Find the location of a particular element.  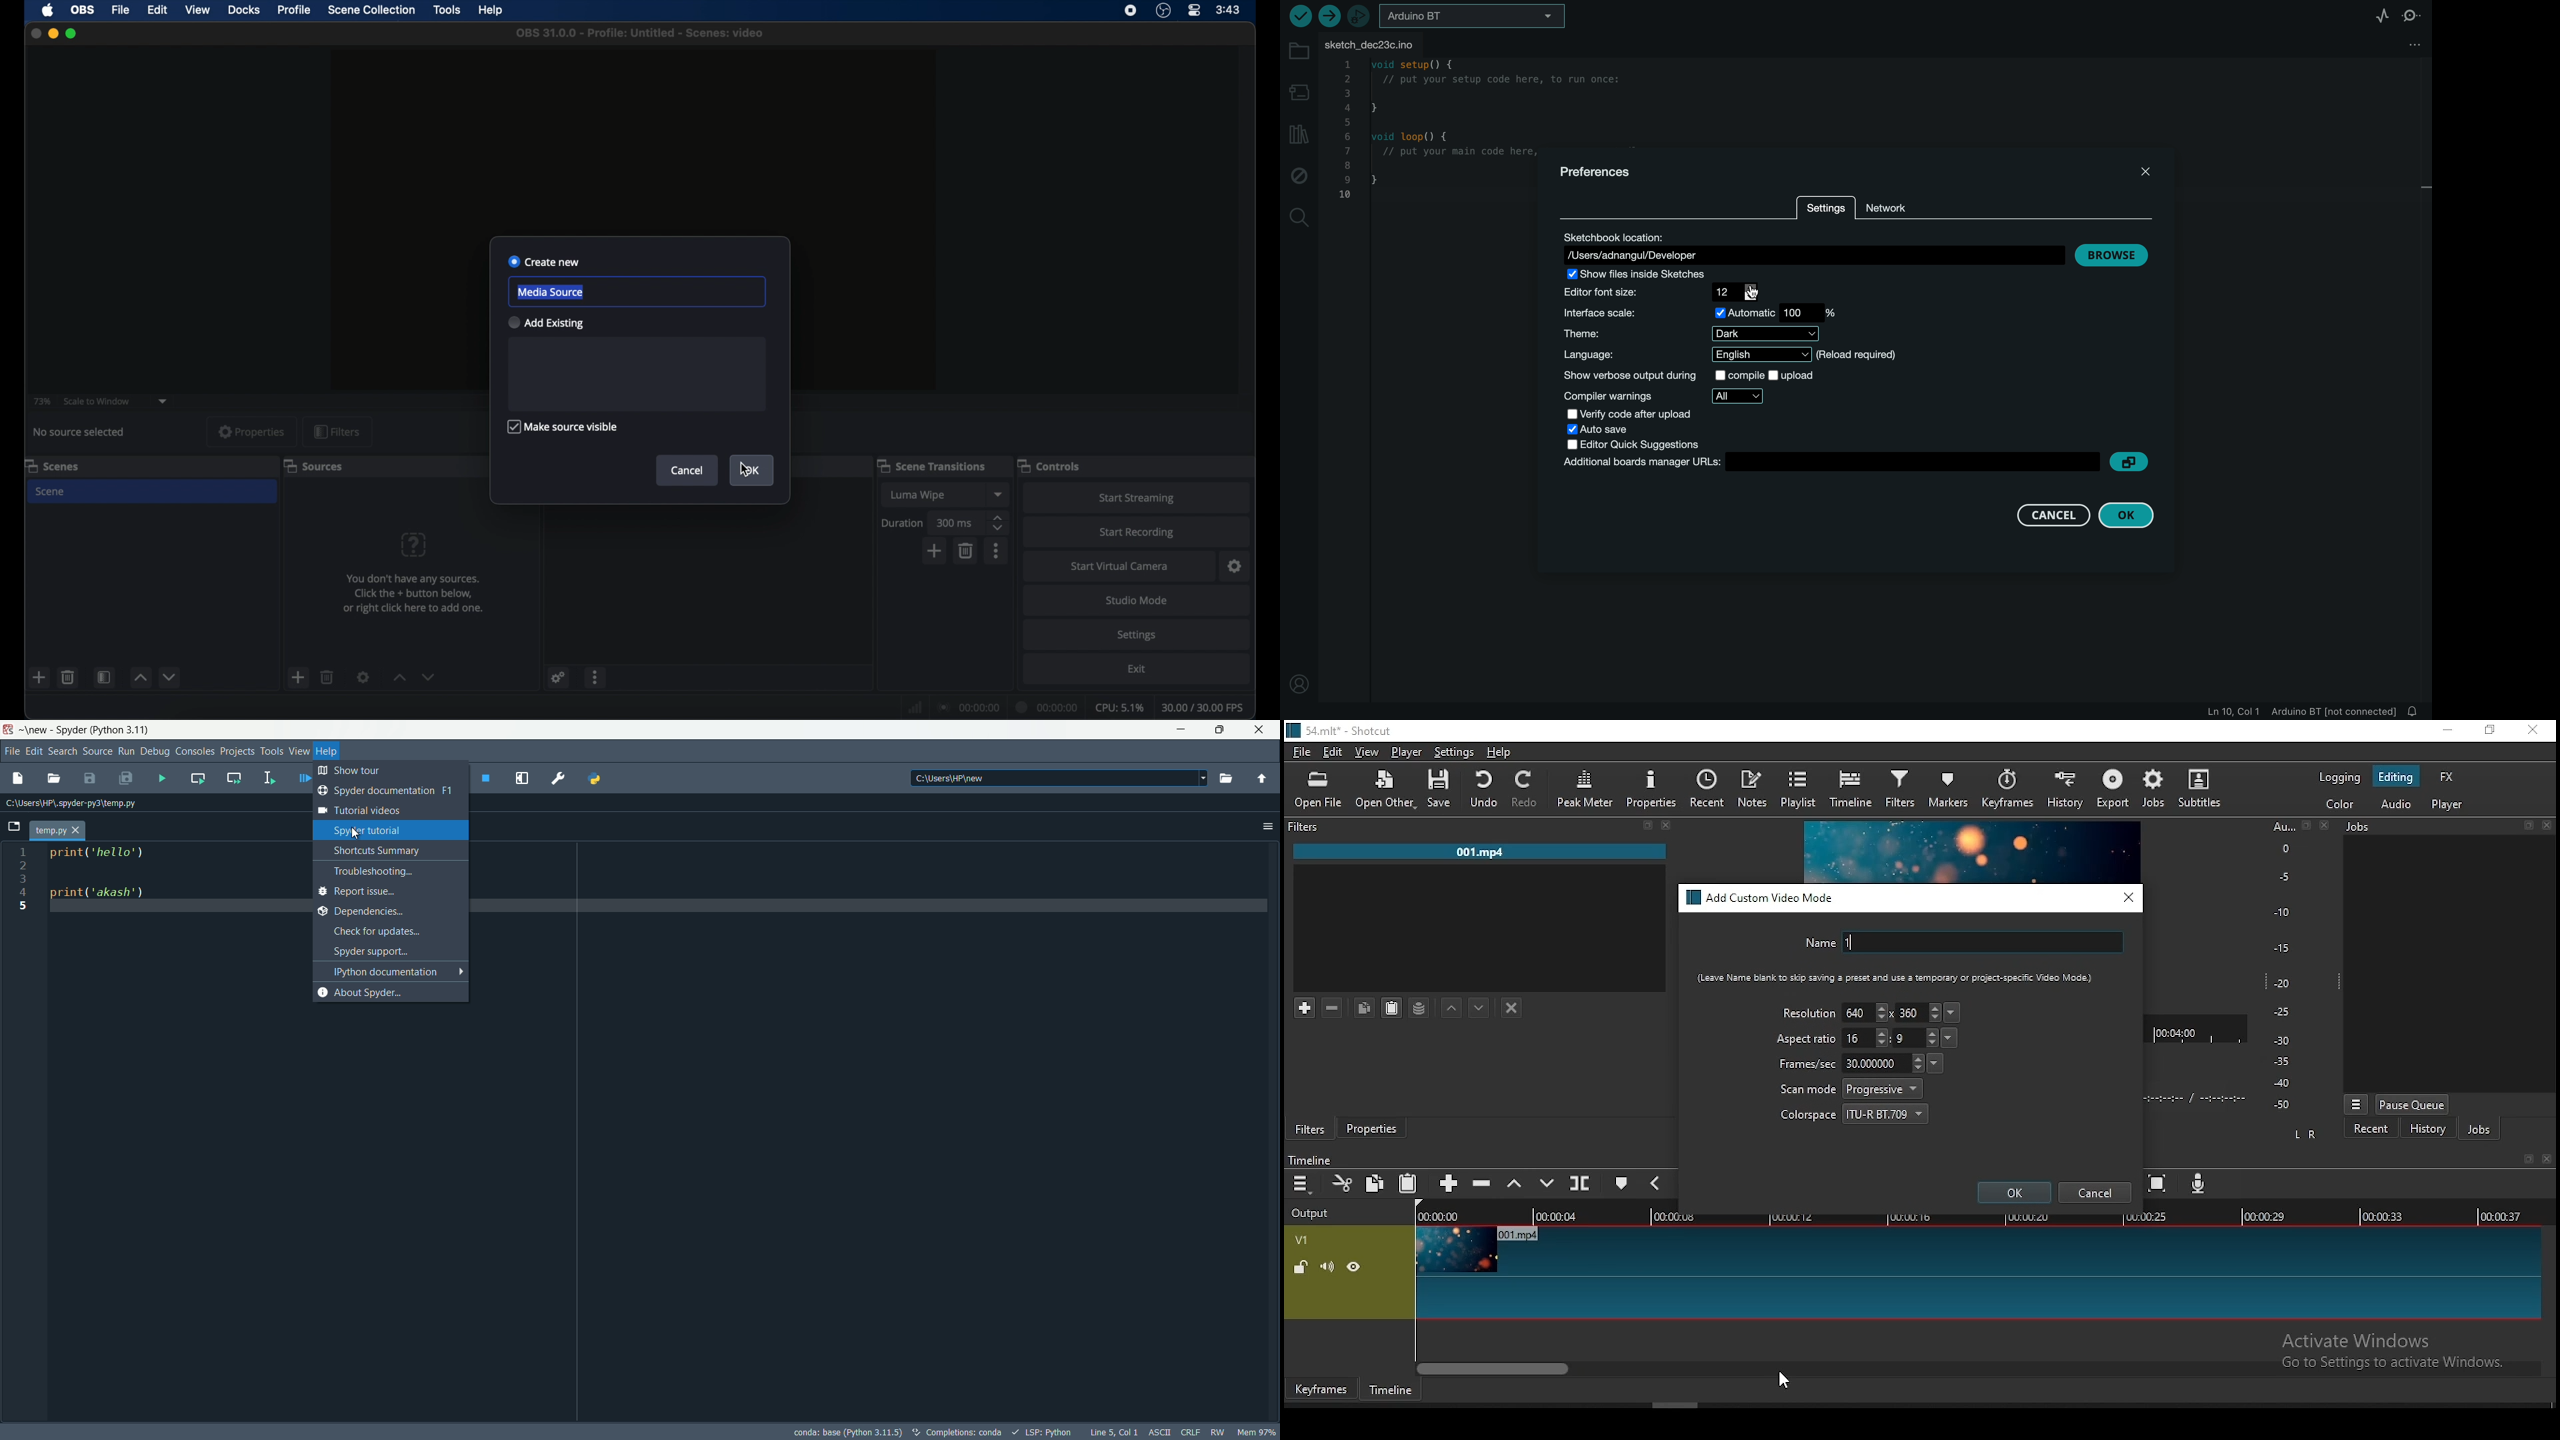

timeline menu is located at coordinates (1304, 1184).